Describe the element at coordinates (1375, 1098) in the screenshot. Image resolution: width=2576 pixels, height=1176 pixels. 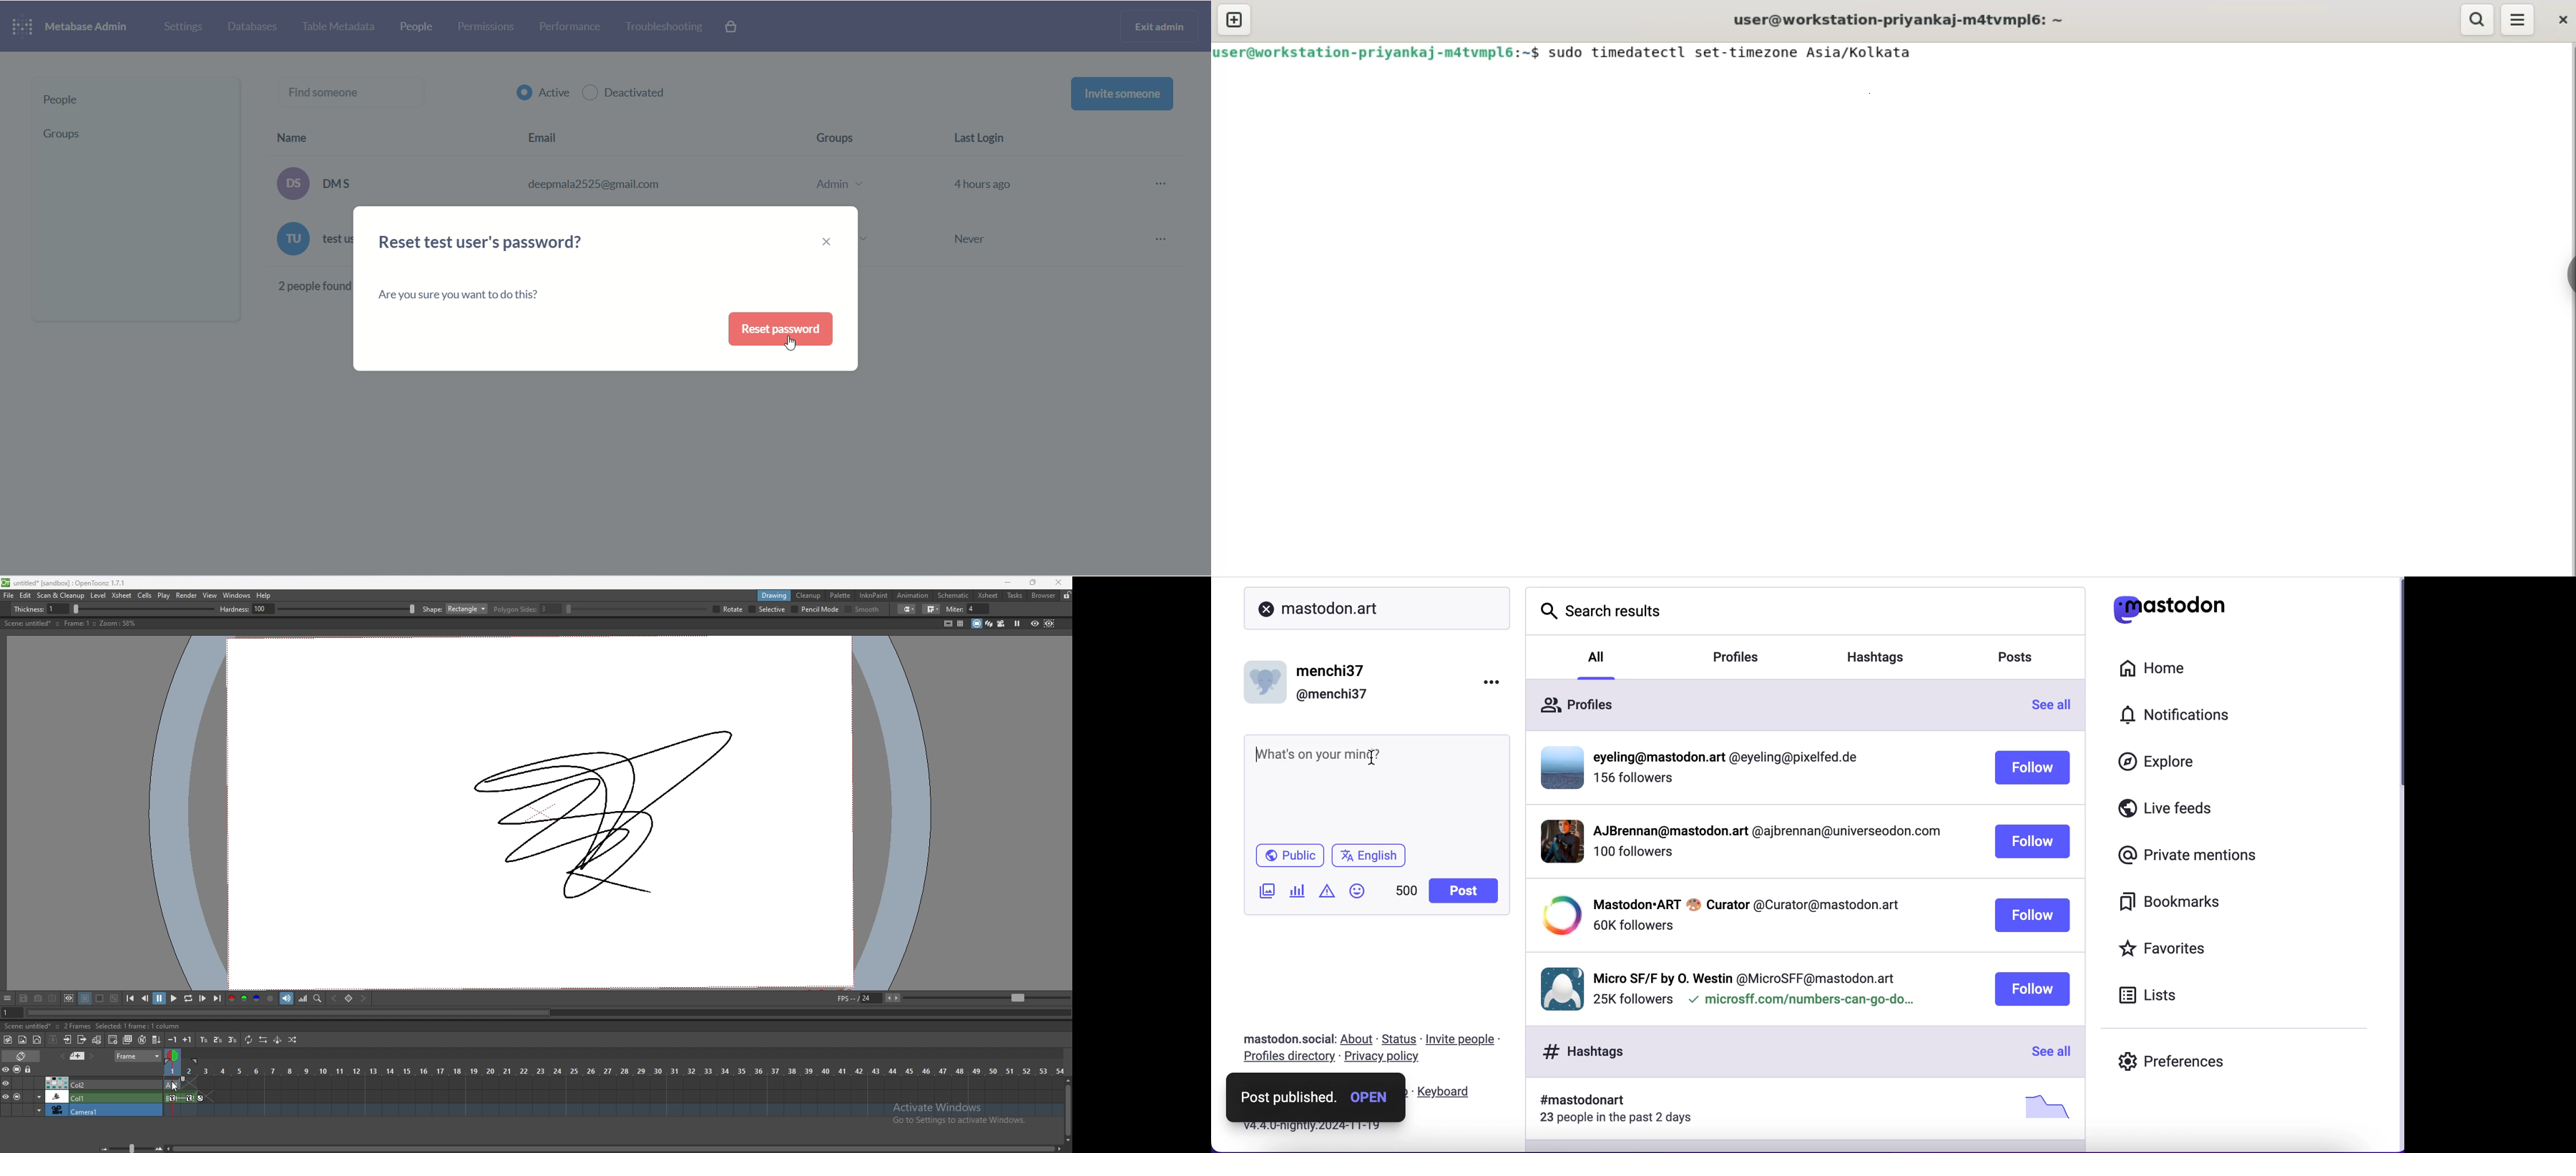
I see `open` at that location.